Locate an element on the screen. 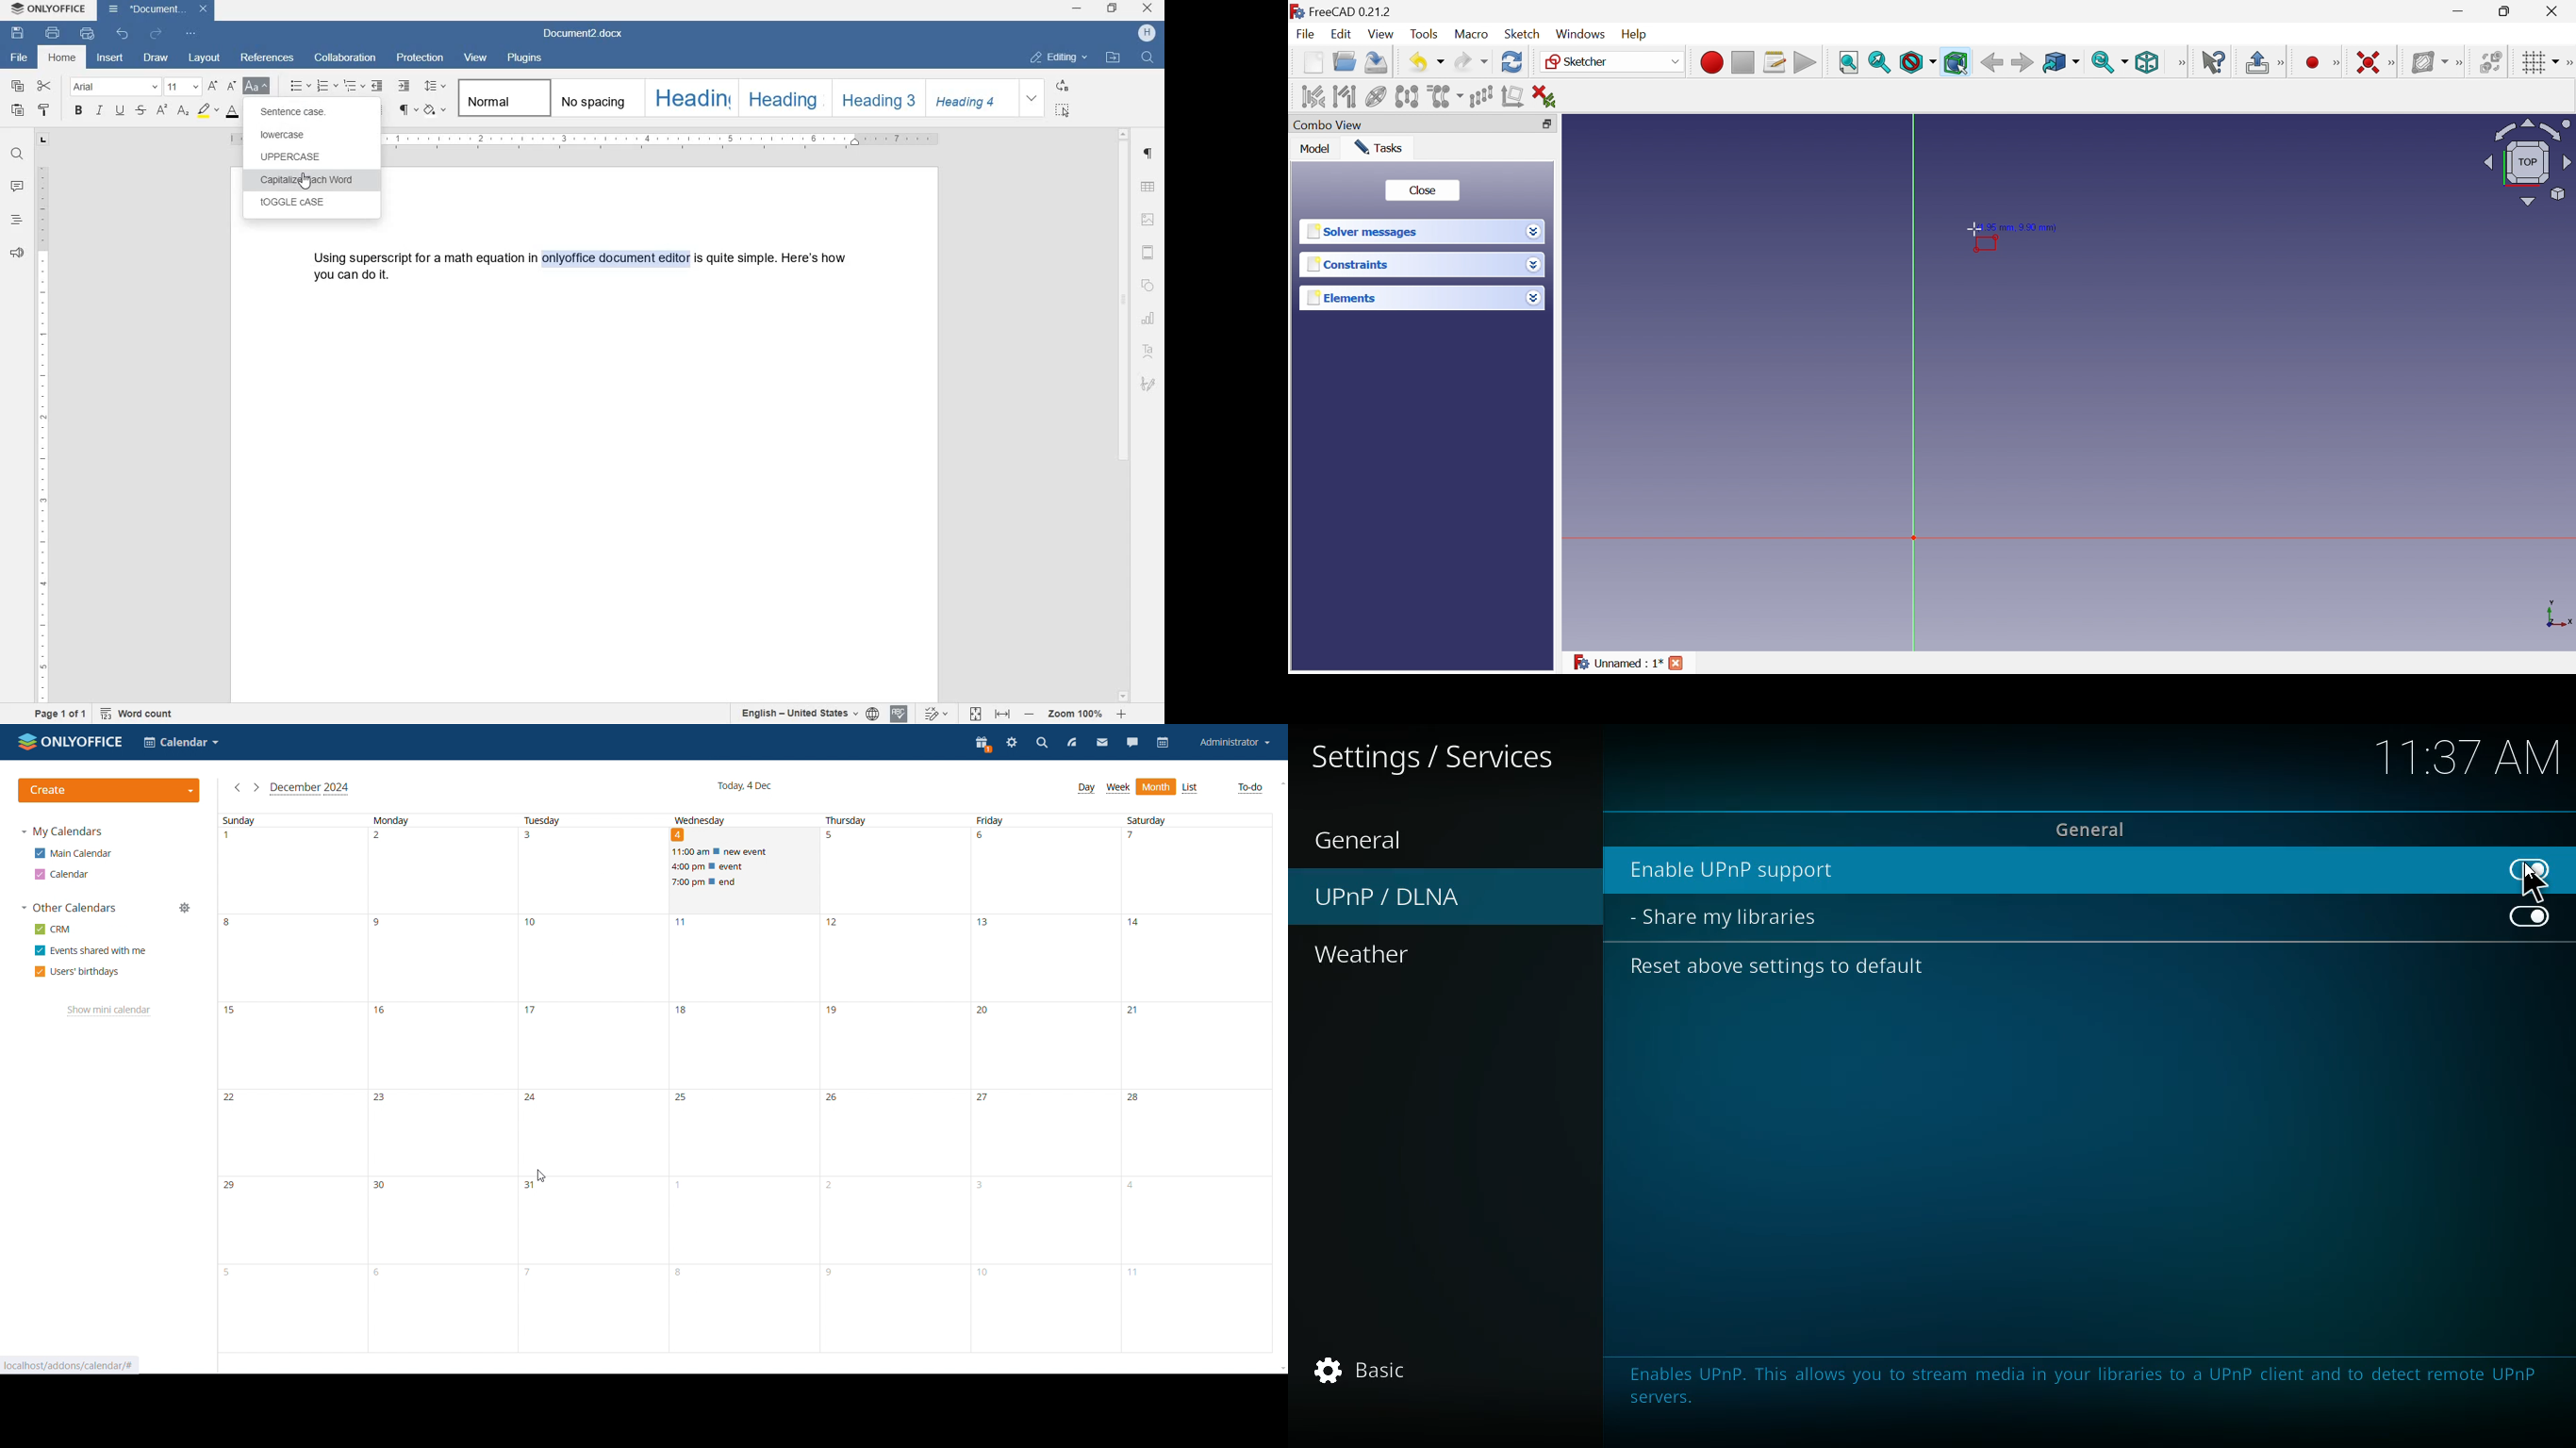 Image resolution: width=2576 pixels, height=1456 pixels. redo is located at coordinates (155, 33).